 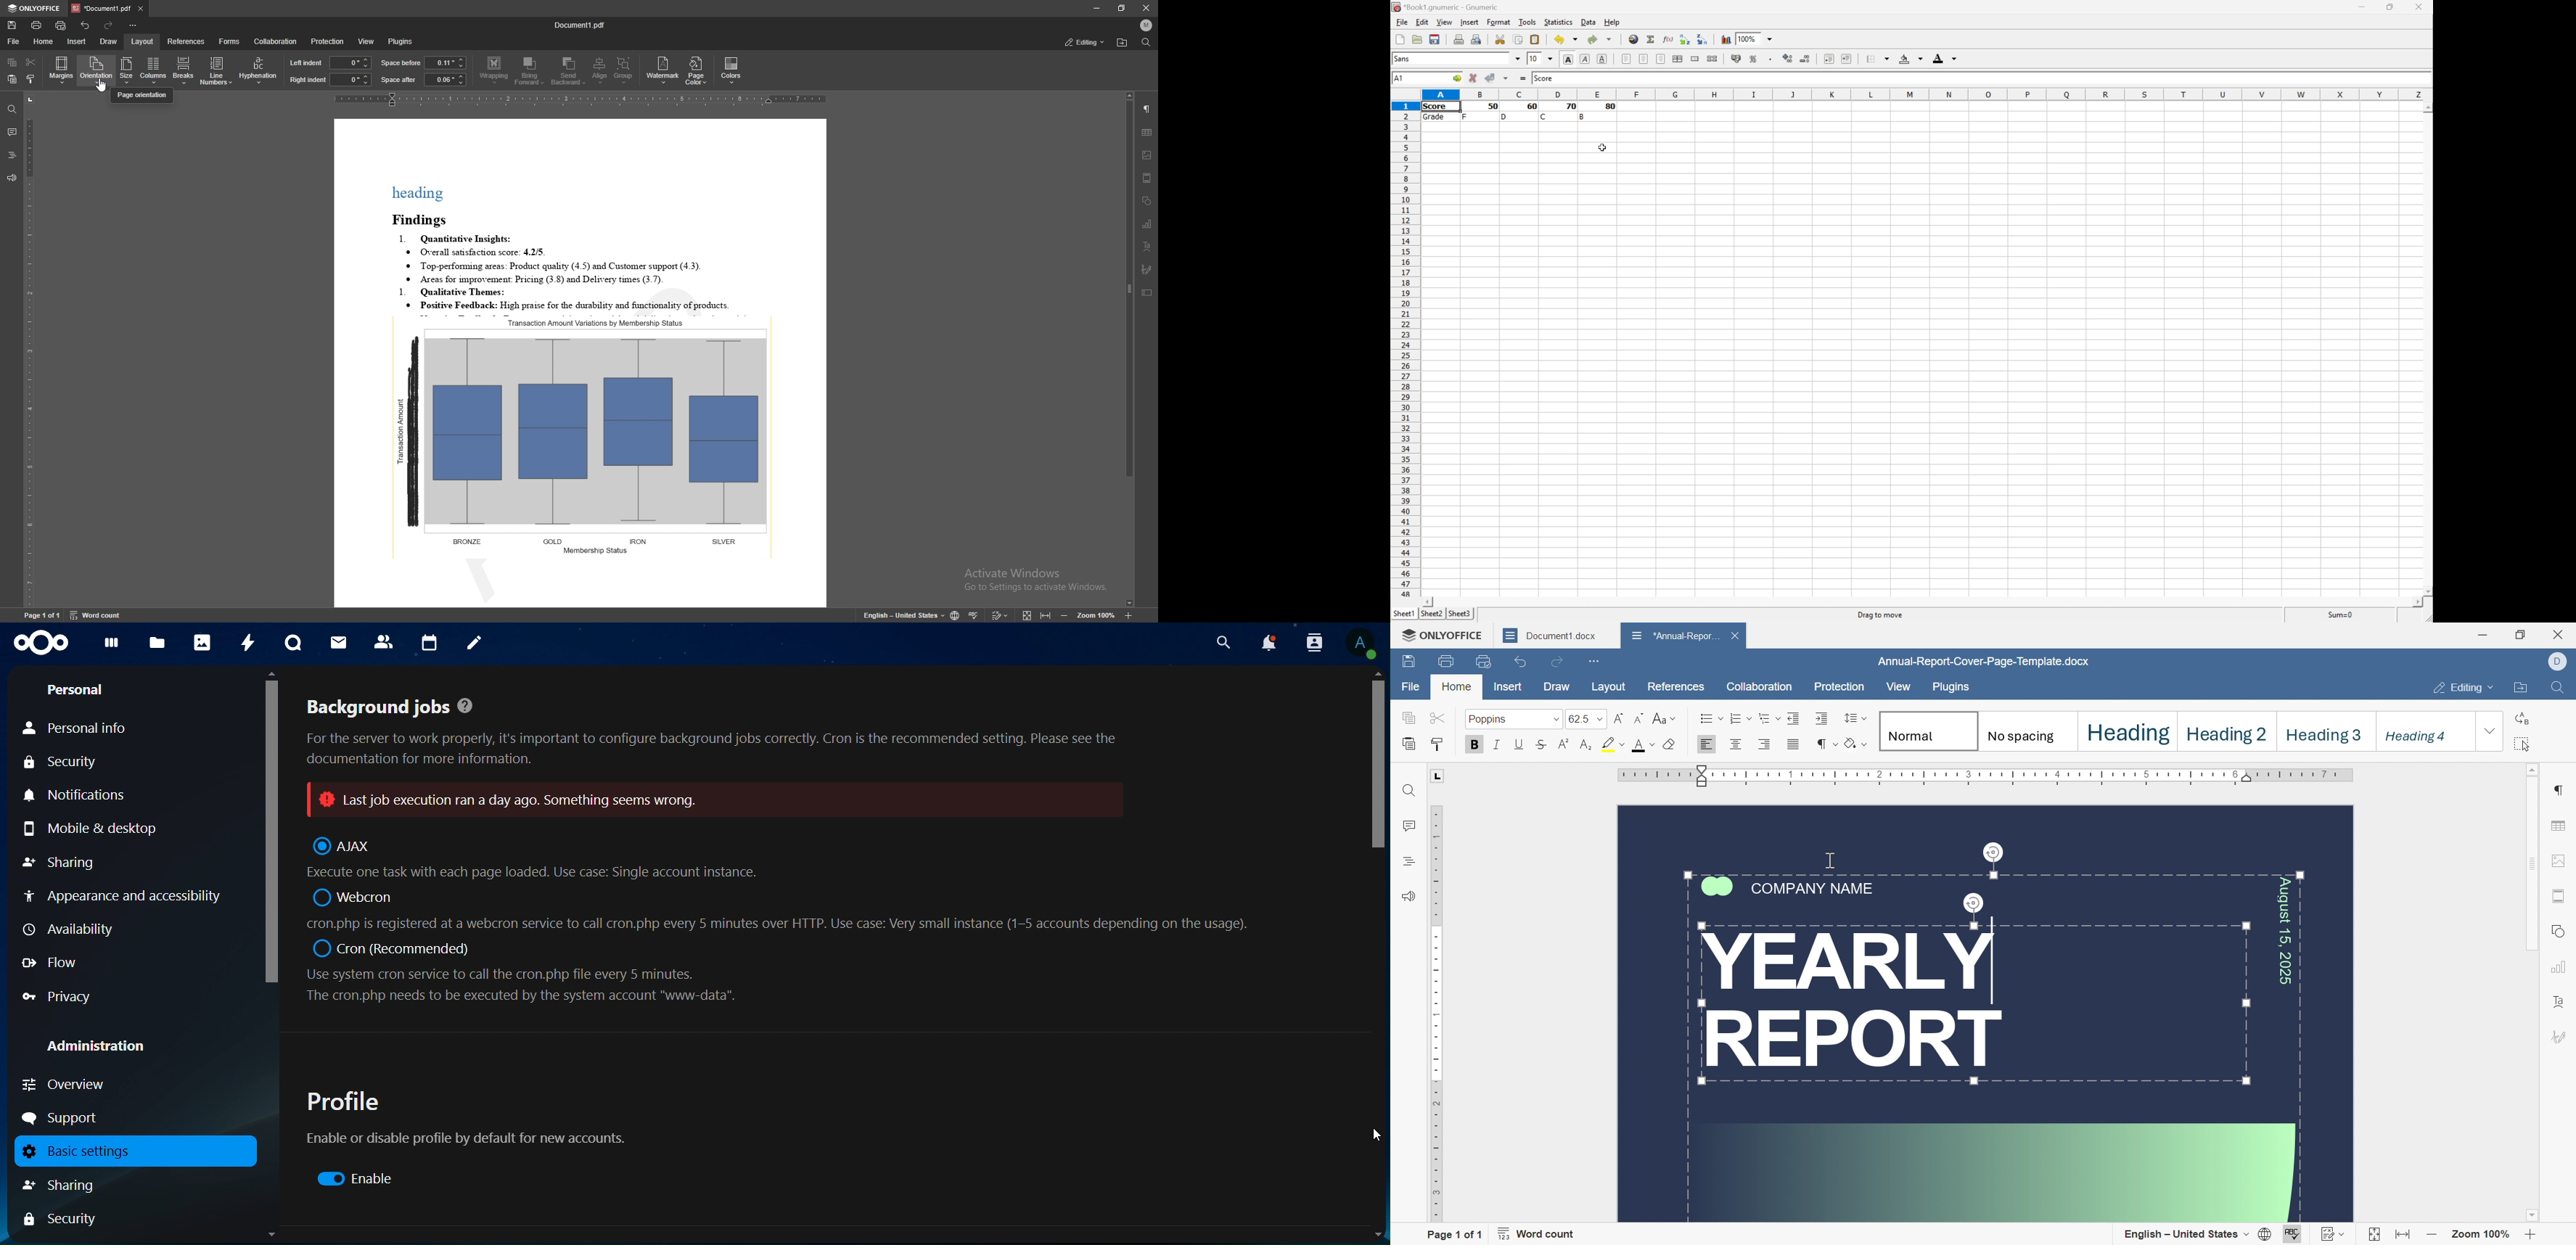 I want to click on header and footer, so click(x=1147, y=178).